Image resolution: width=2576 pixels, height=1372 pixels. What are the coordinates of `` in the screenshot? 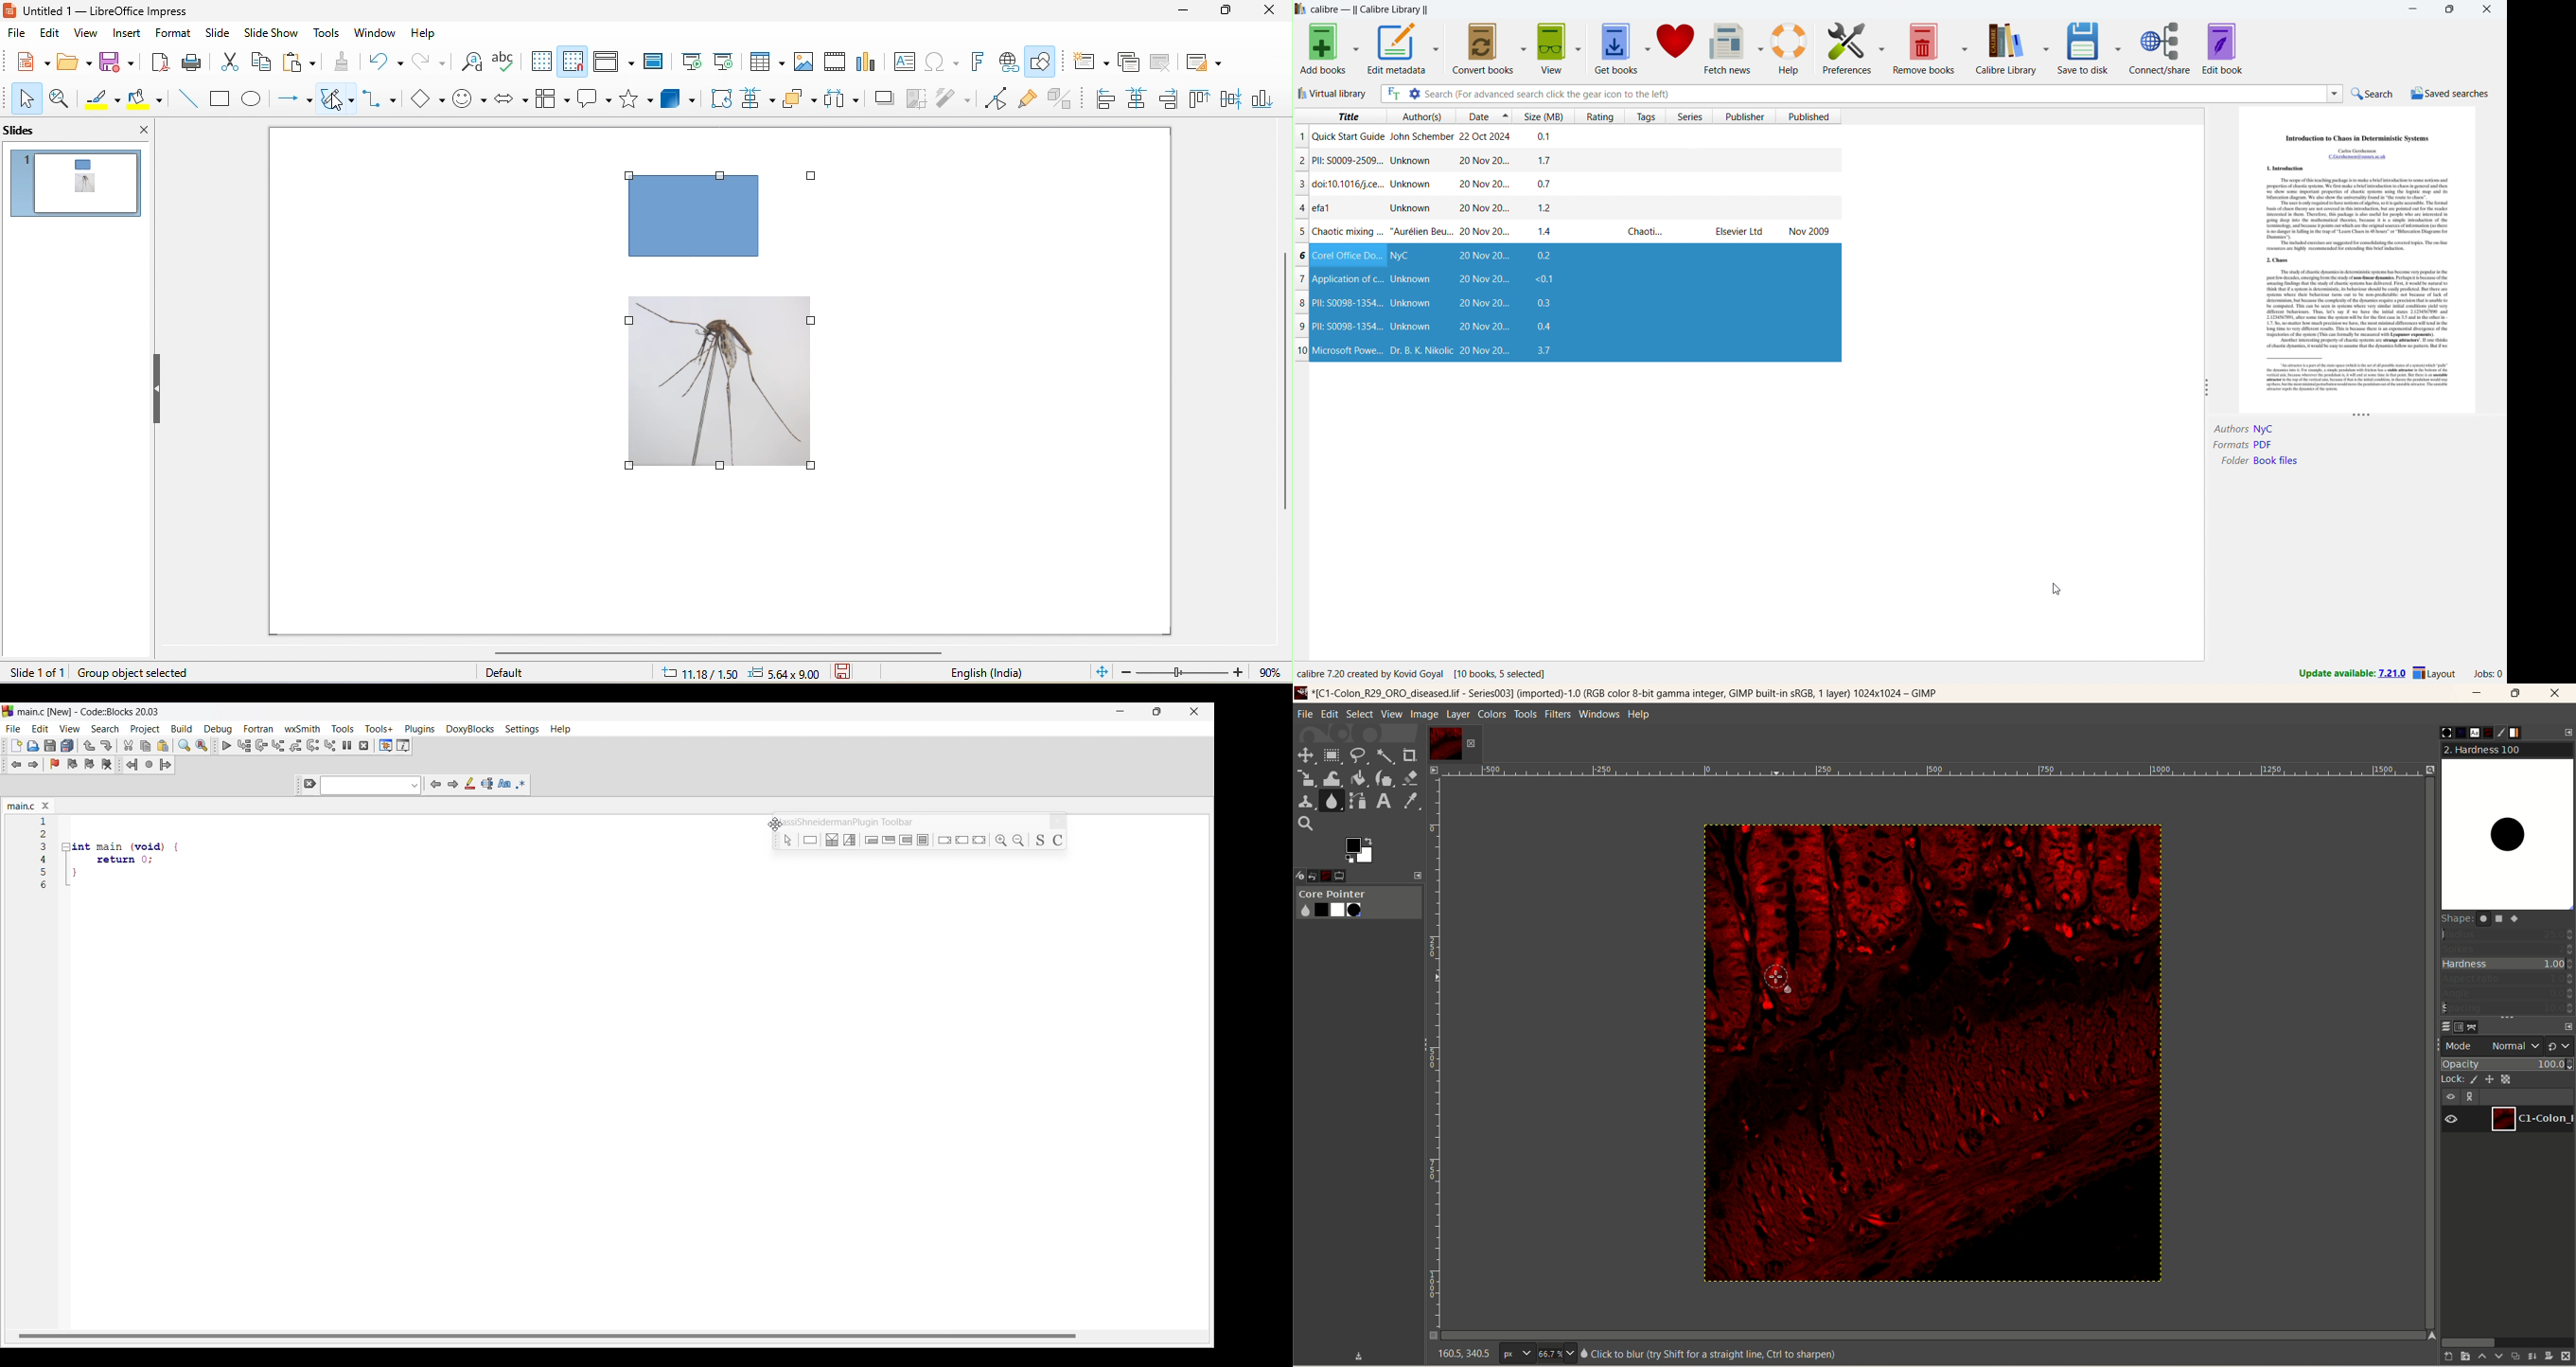 It's located at (1021, 838).